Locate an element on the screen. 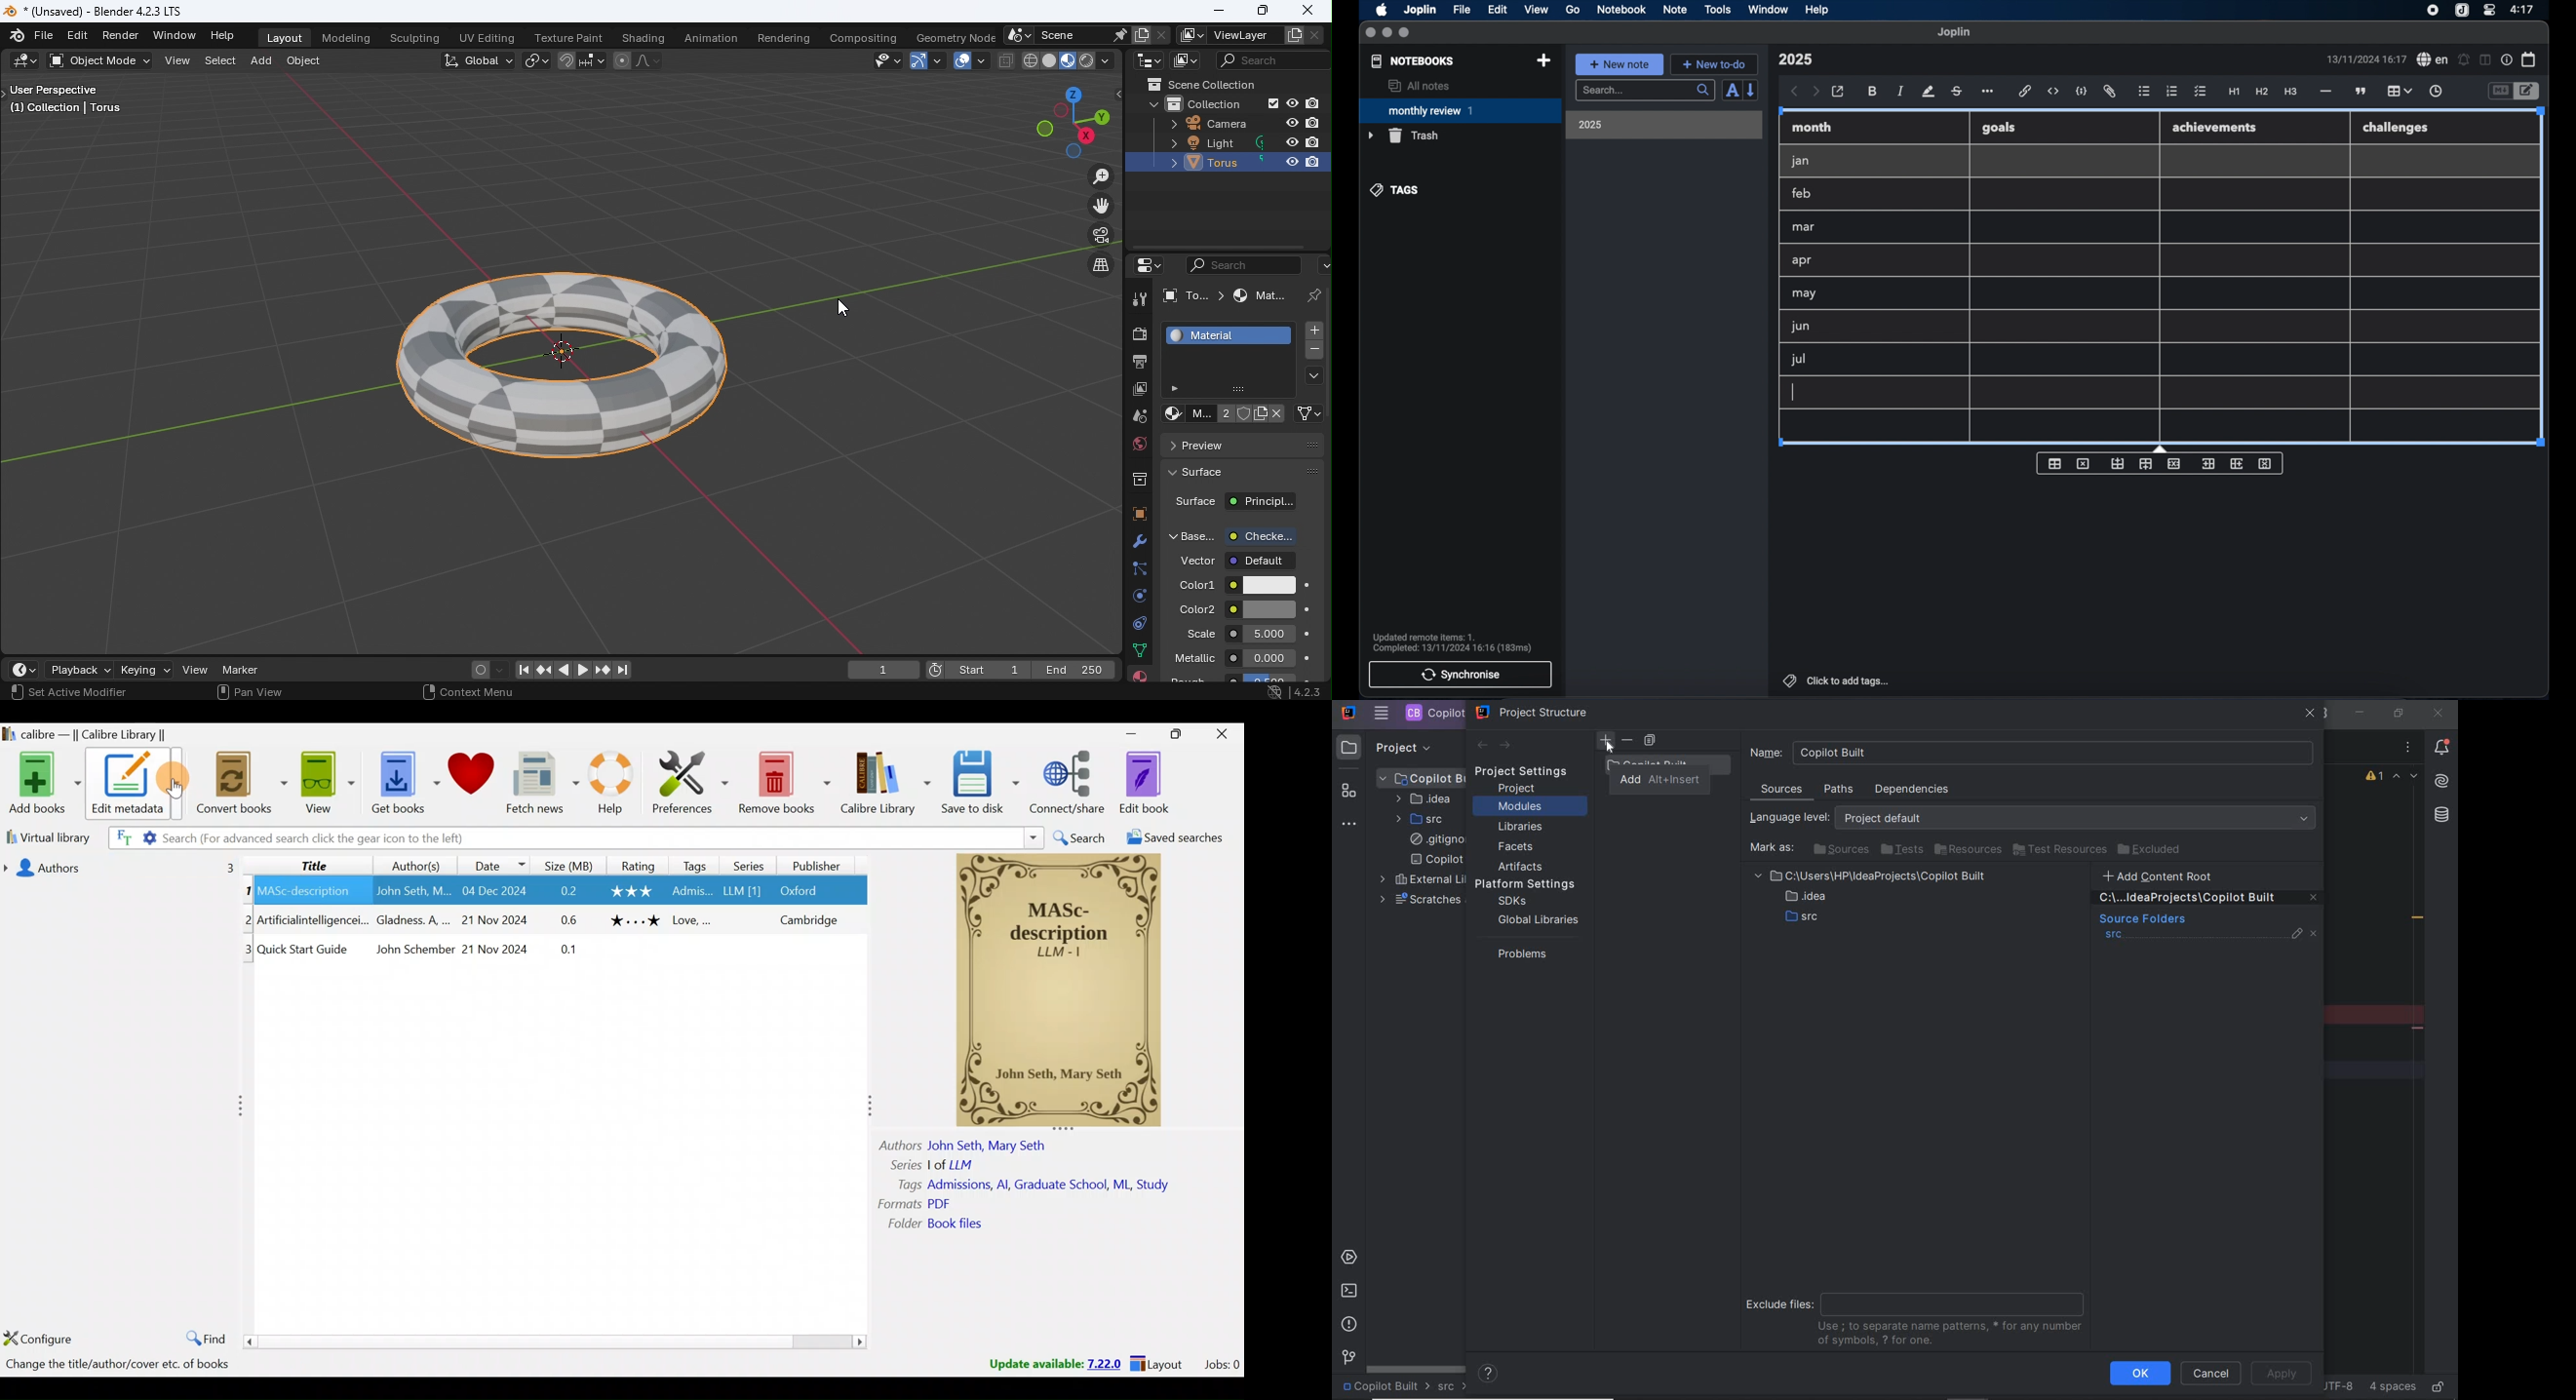 The height and width of the screenshot is (1400, 2576). Snap is located at coordinates (565, 59).